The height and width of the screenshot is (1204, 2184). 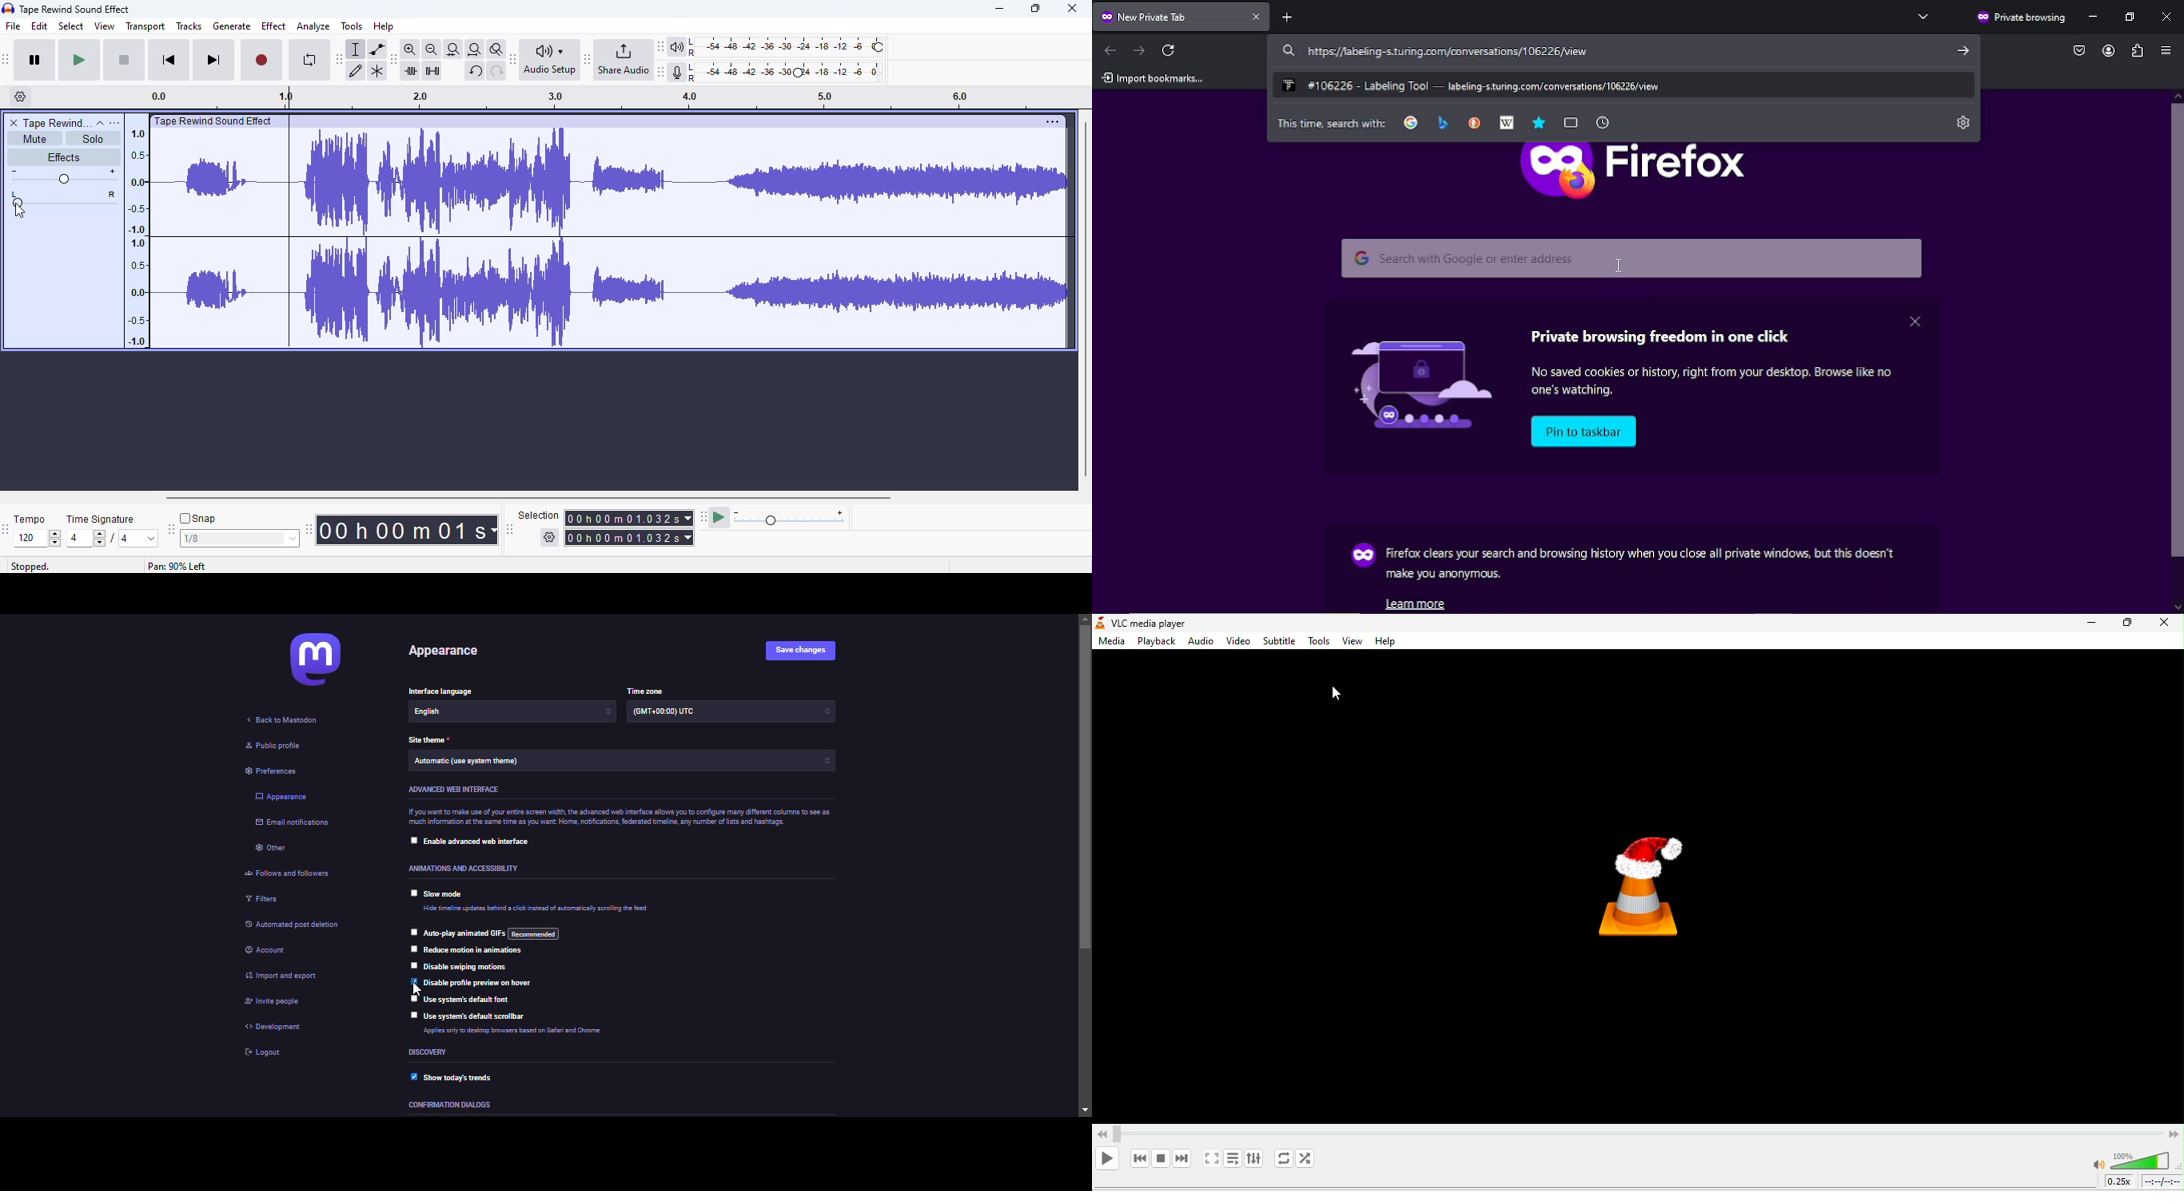 I want to click on stop, so click(x=124, y=61).